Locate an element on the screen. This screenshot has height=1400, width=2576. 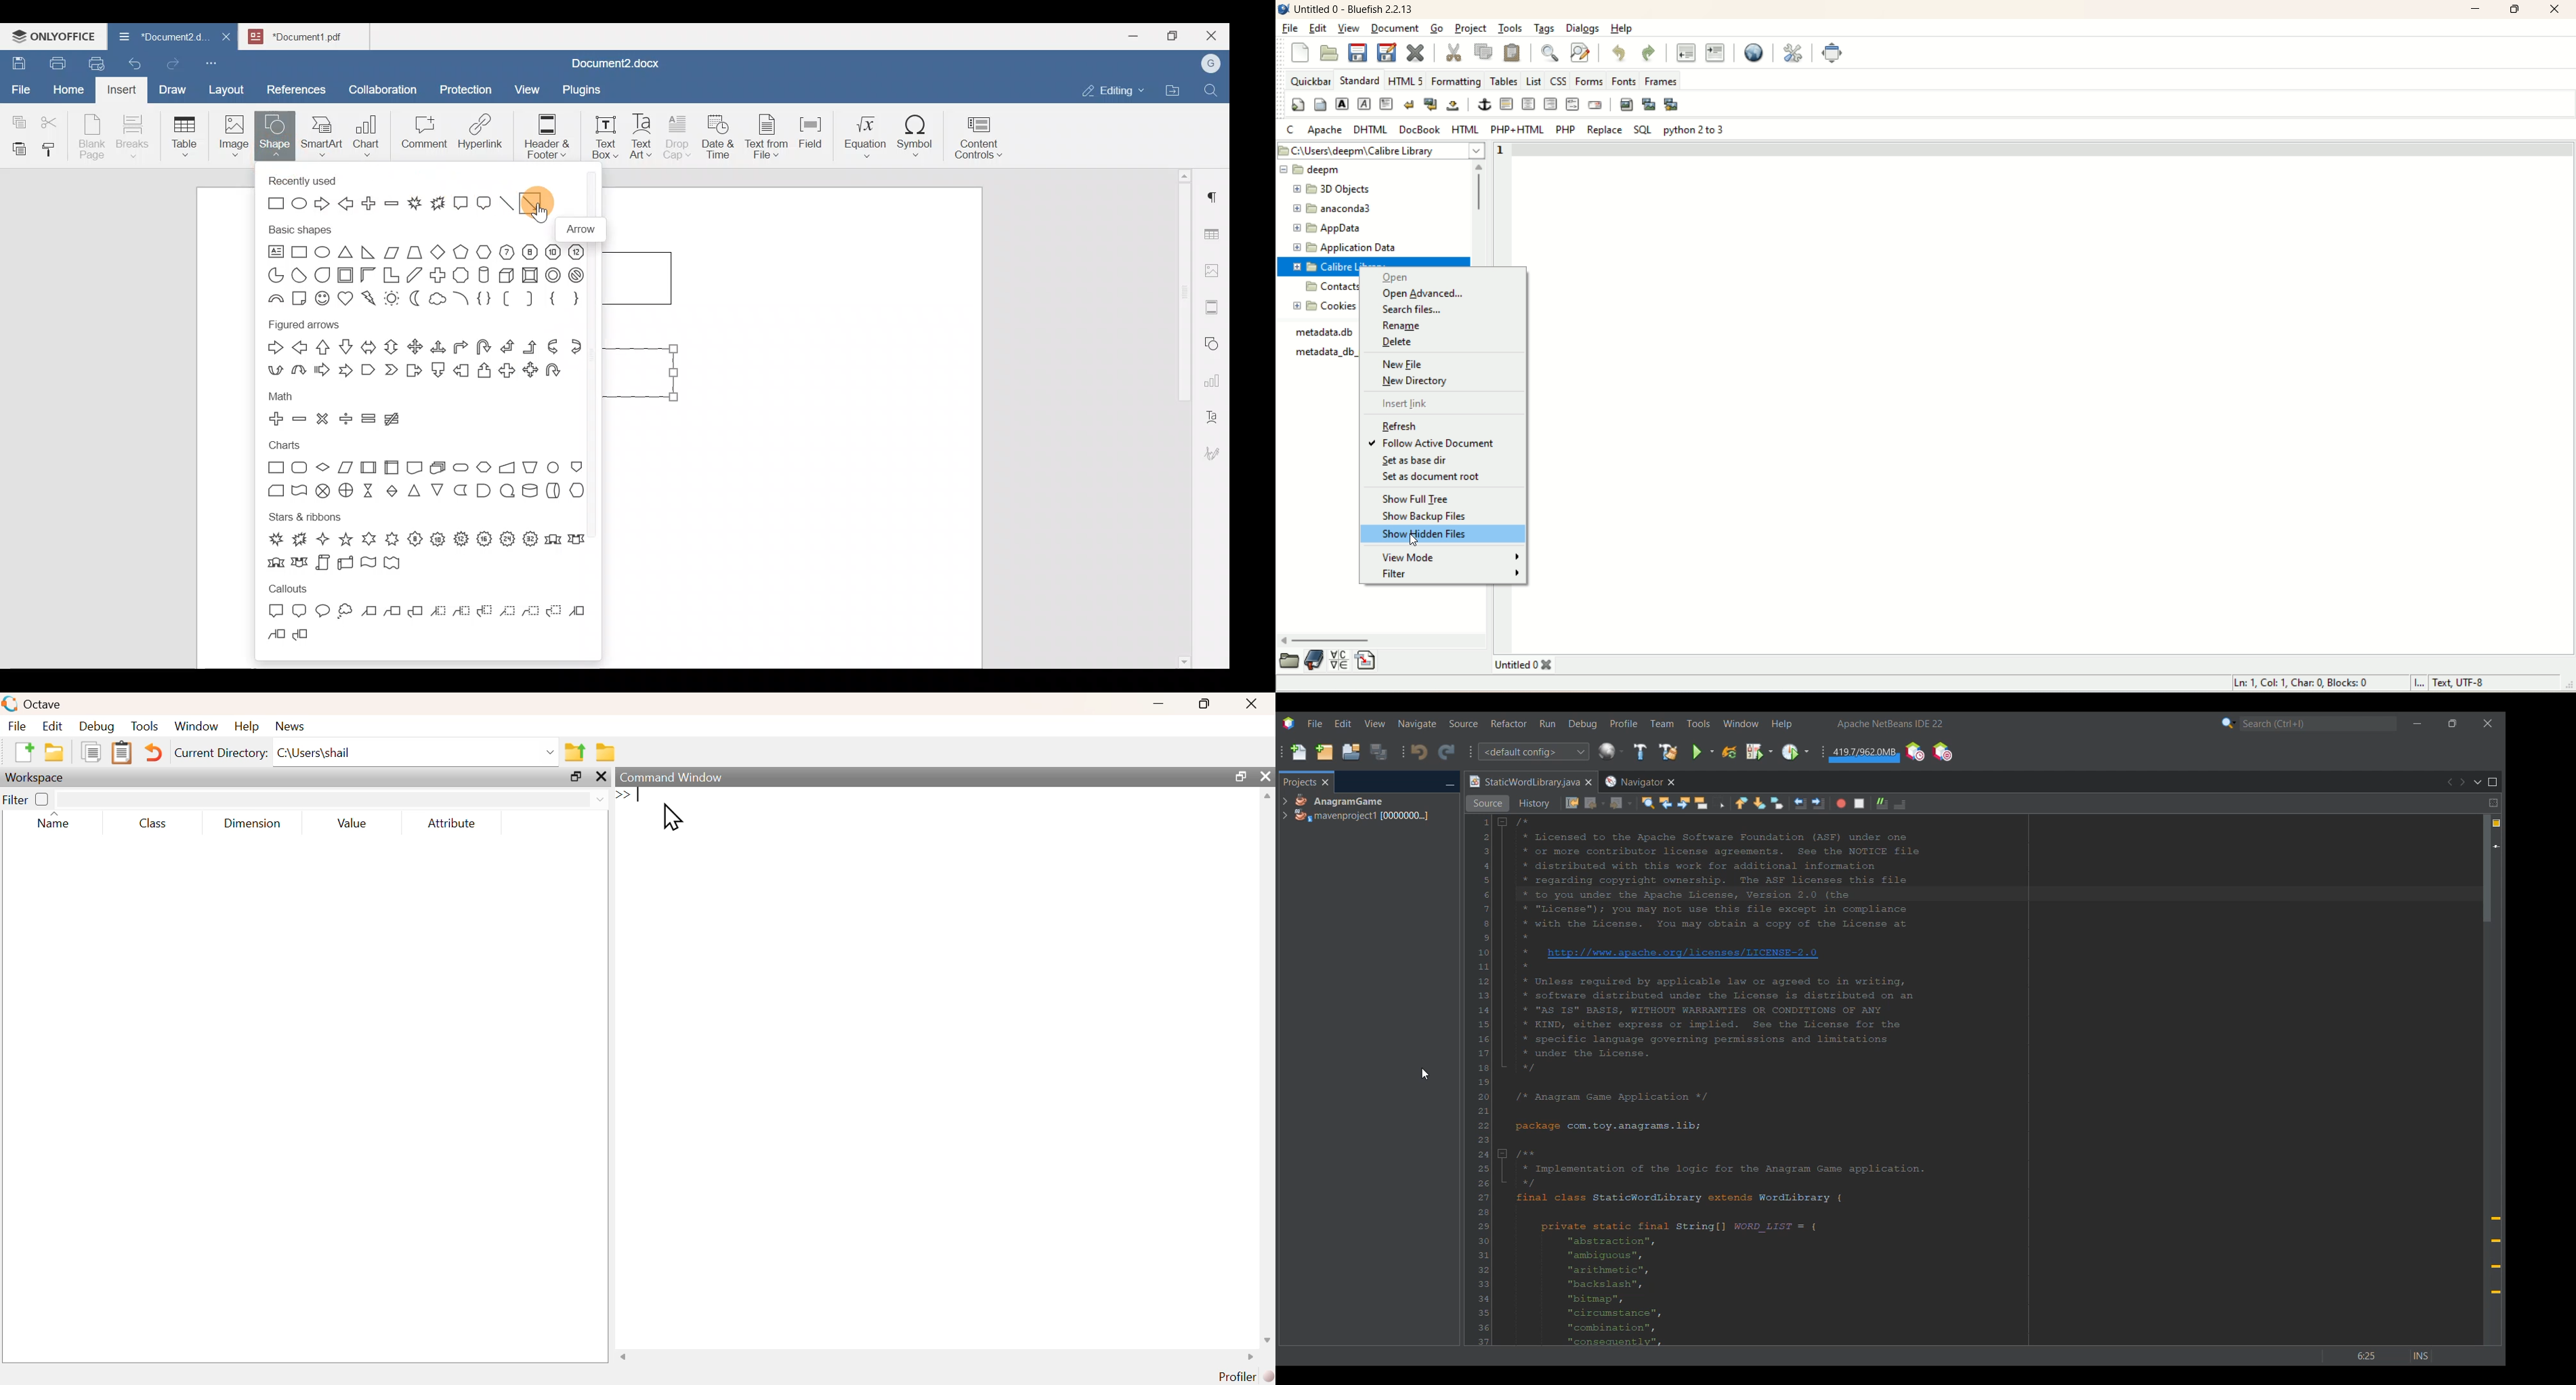
save current file is located at coordinates (1357, 52).